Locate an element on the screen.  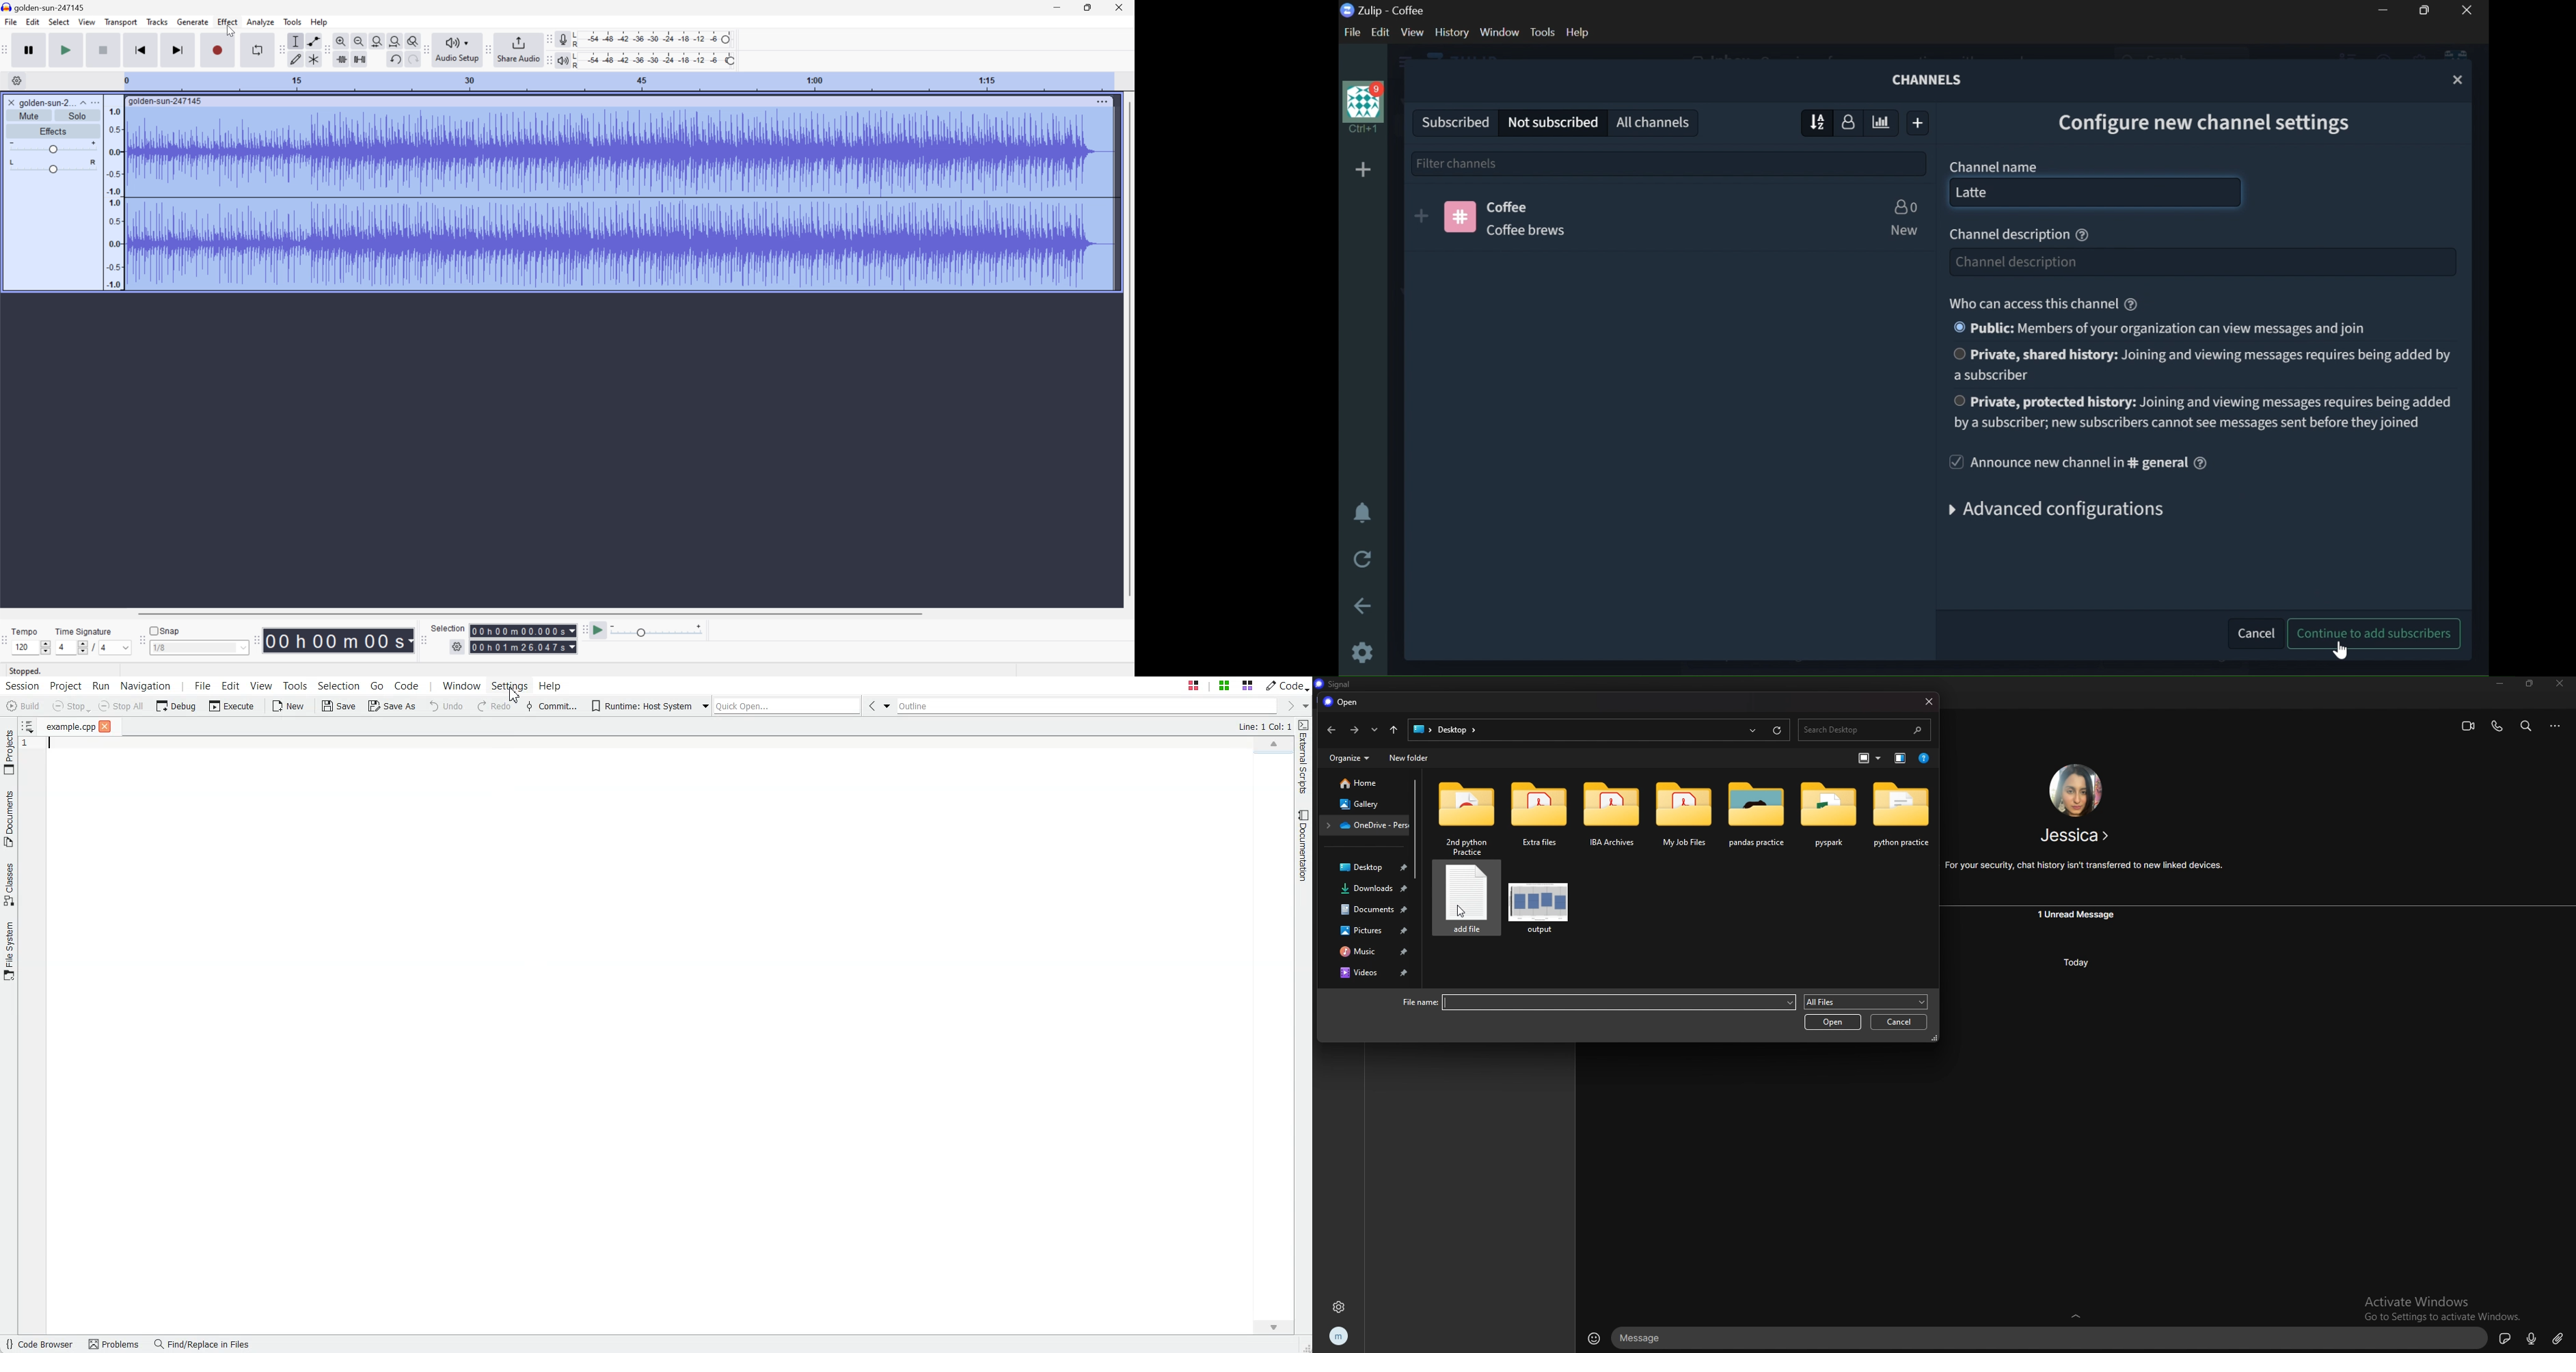
Scale is located at coordinates (618, 82).